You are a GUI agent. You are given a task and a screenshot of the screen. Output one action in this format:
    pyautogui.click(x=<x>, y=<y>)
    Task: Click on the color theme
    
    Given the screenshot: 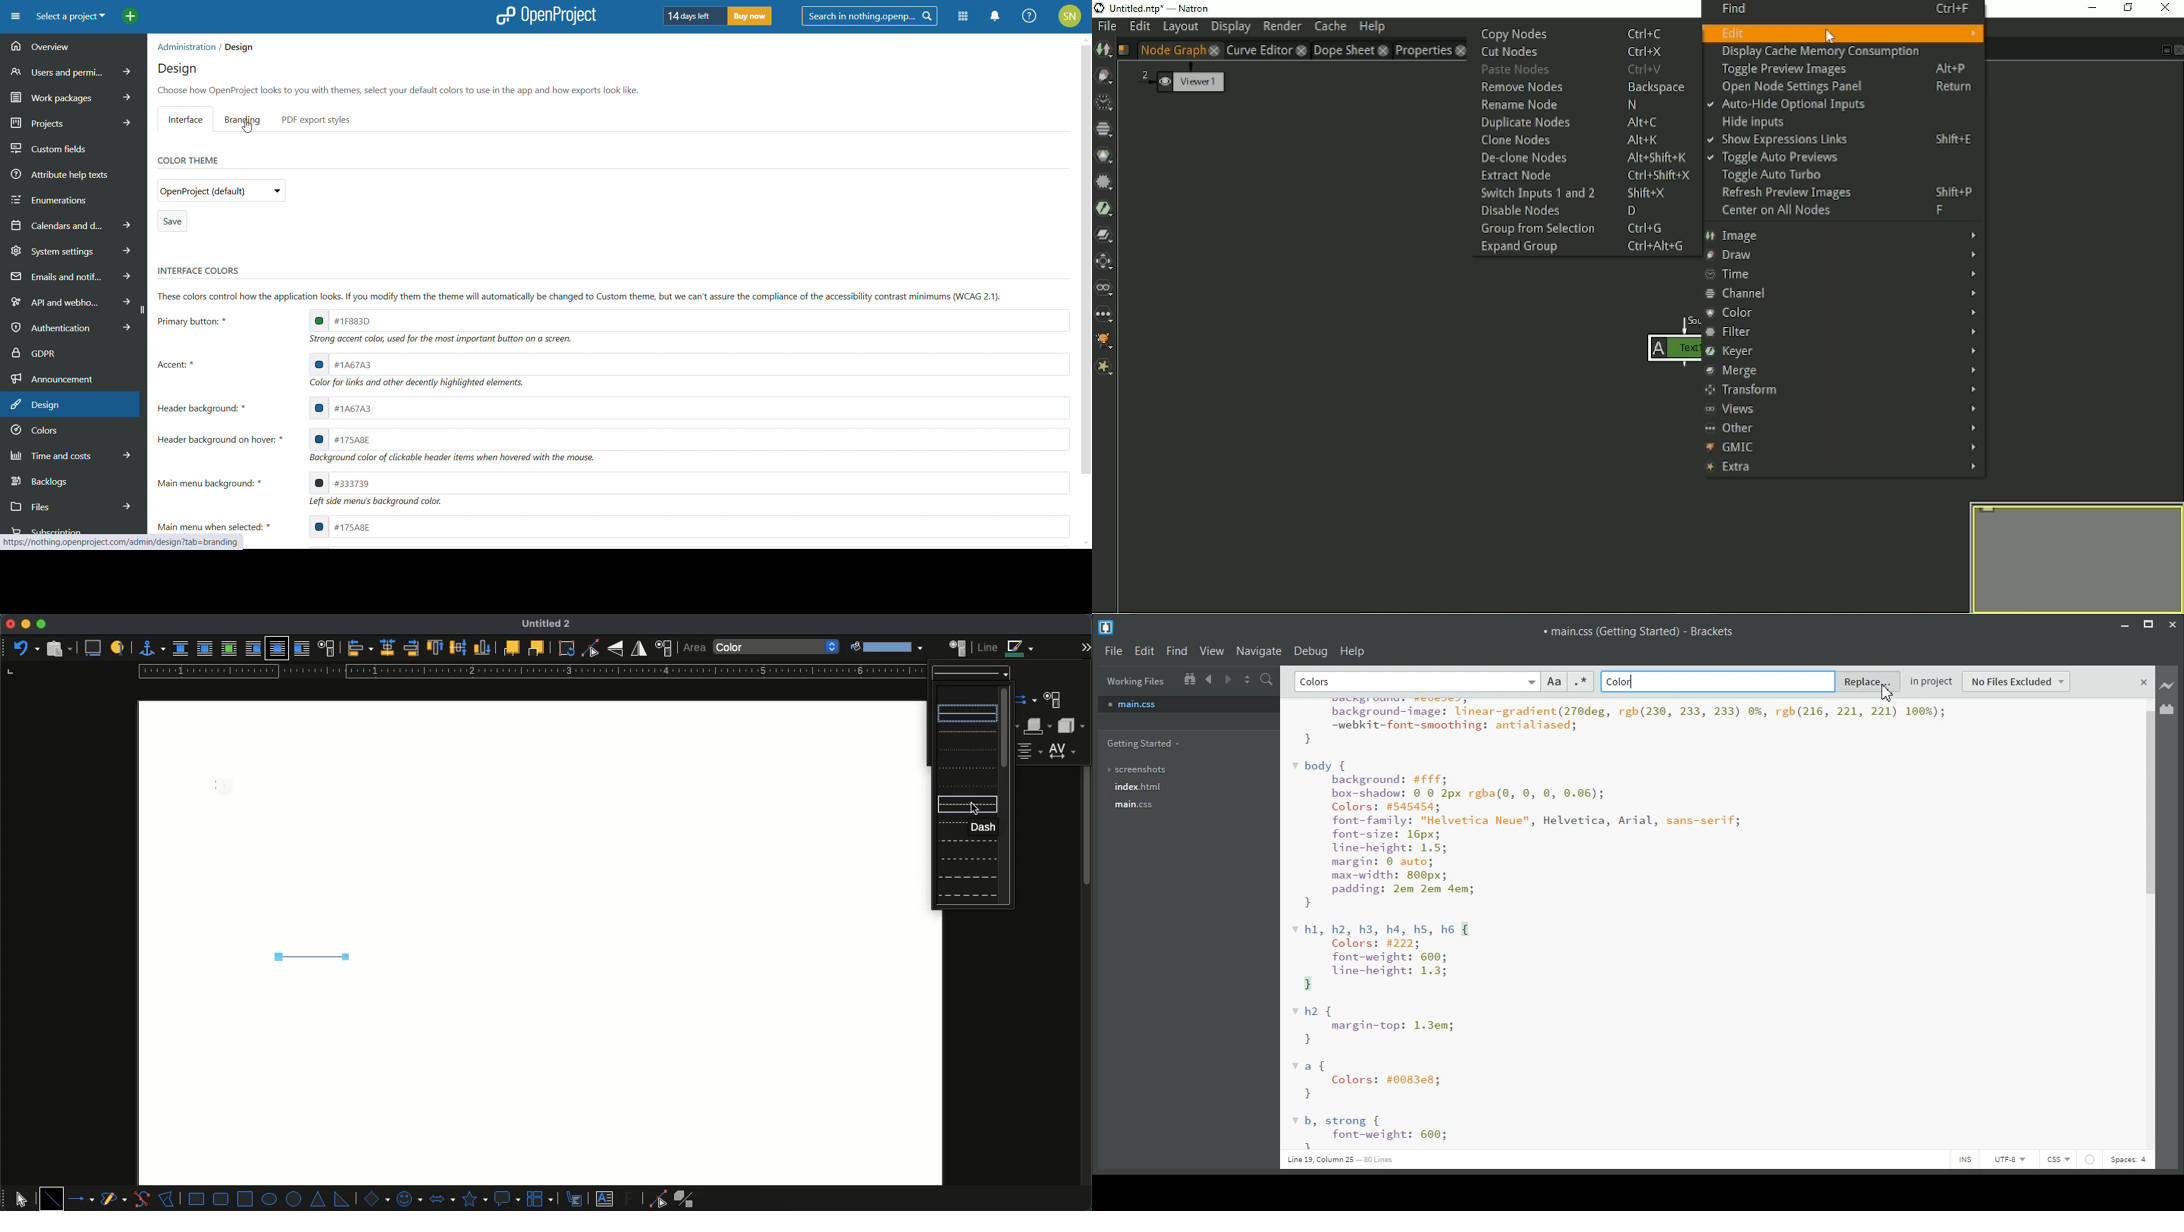 What is the action you would take?
    pyautogui.click(x=187, y=160)
    